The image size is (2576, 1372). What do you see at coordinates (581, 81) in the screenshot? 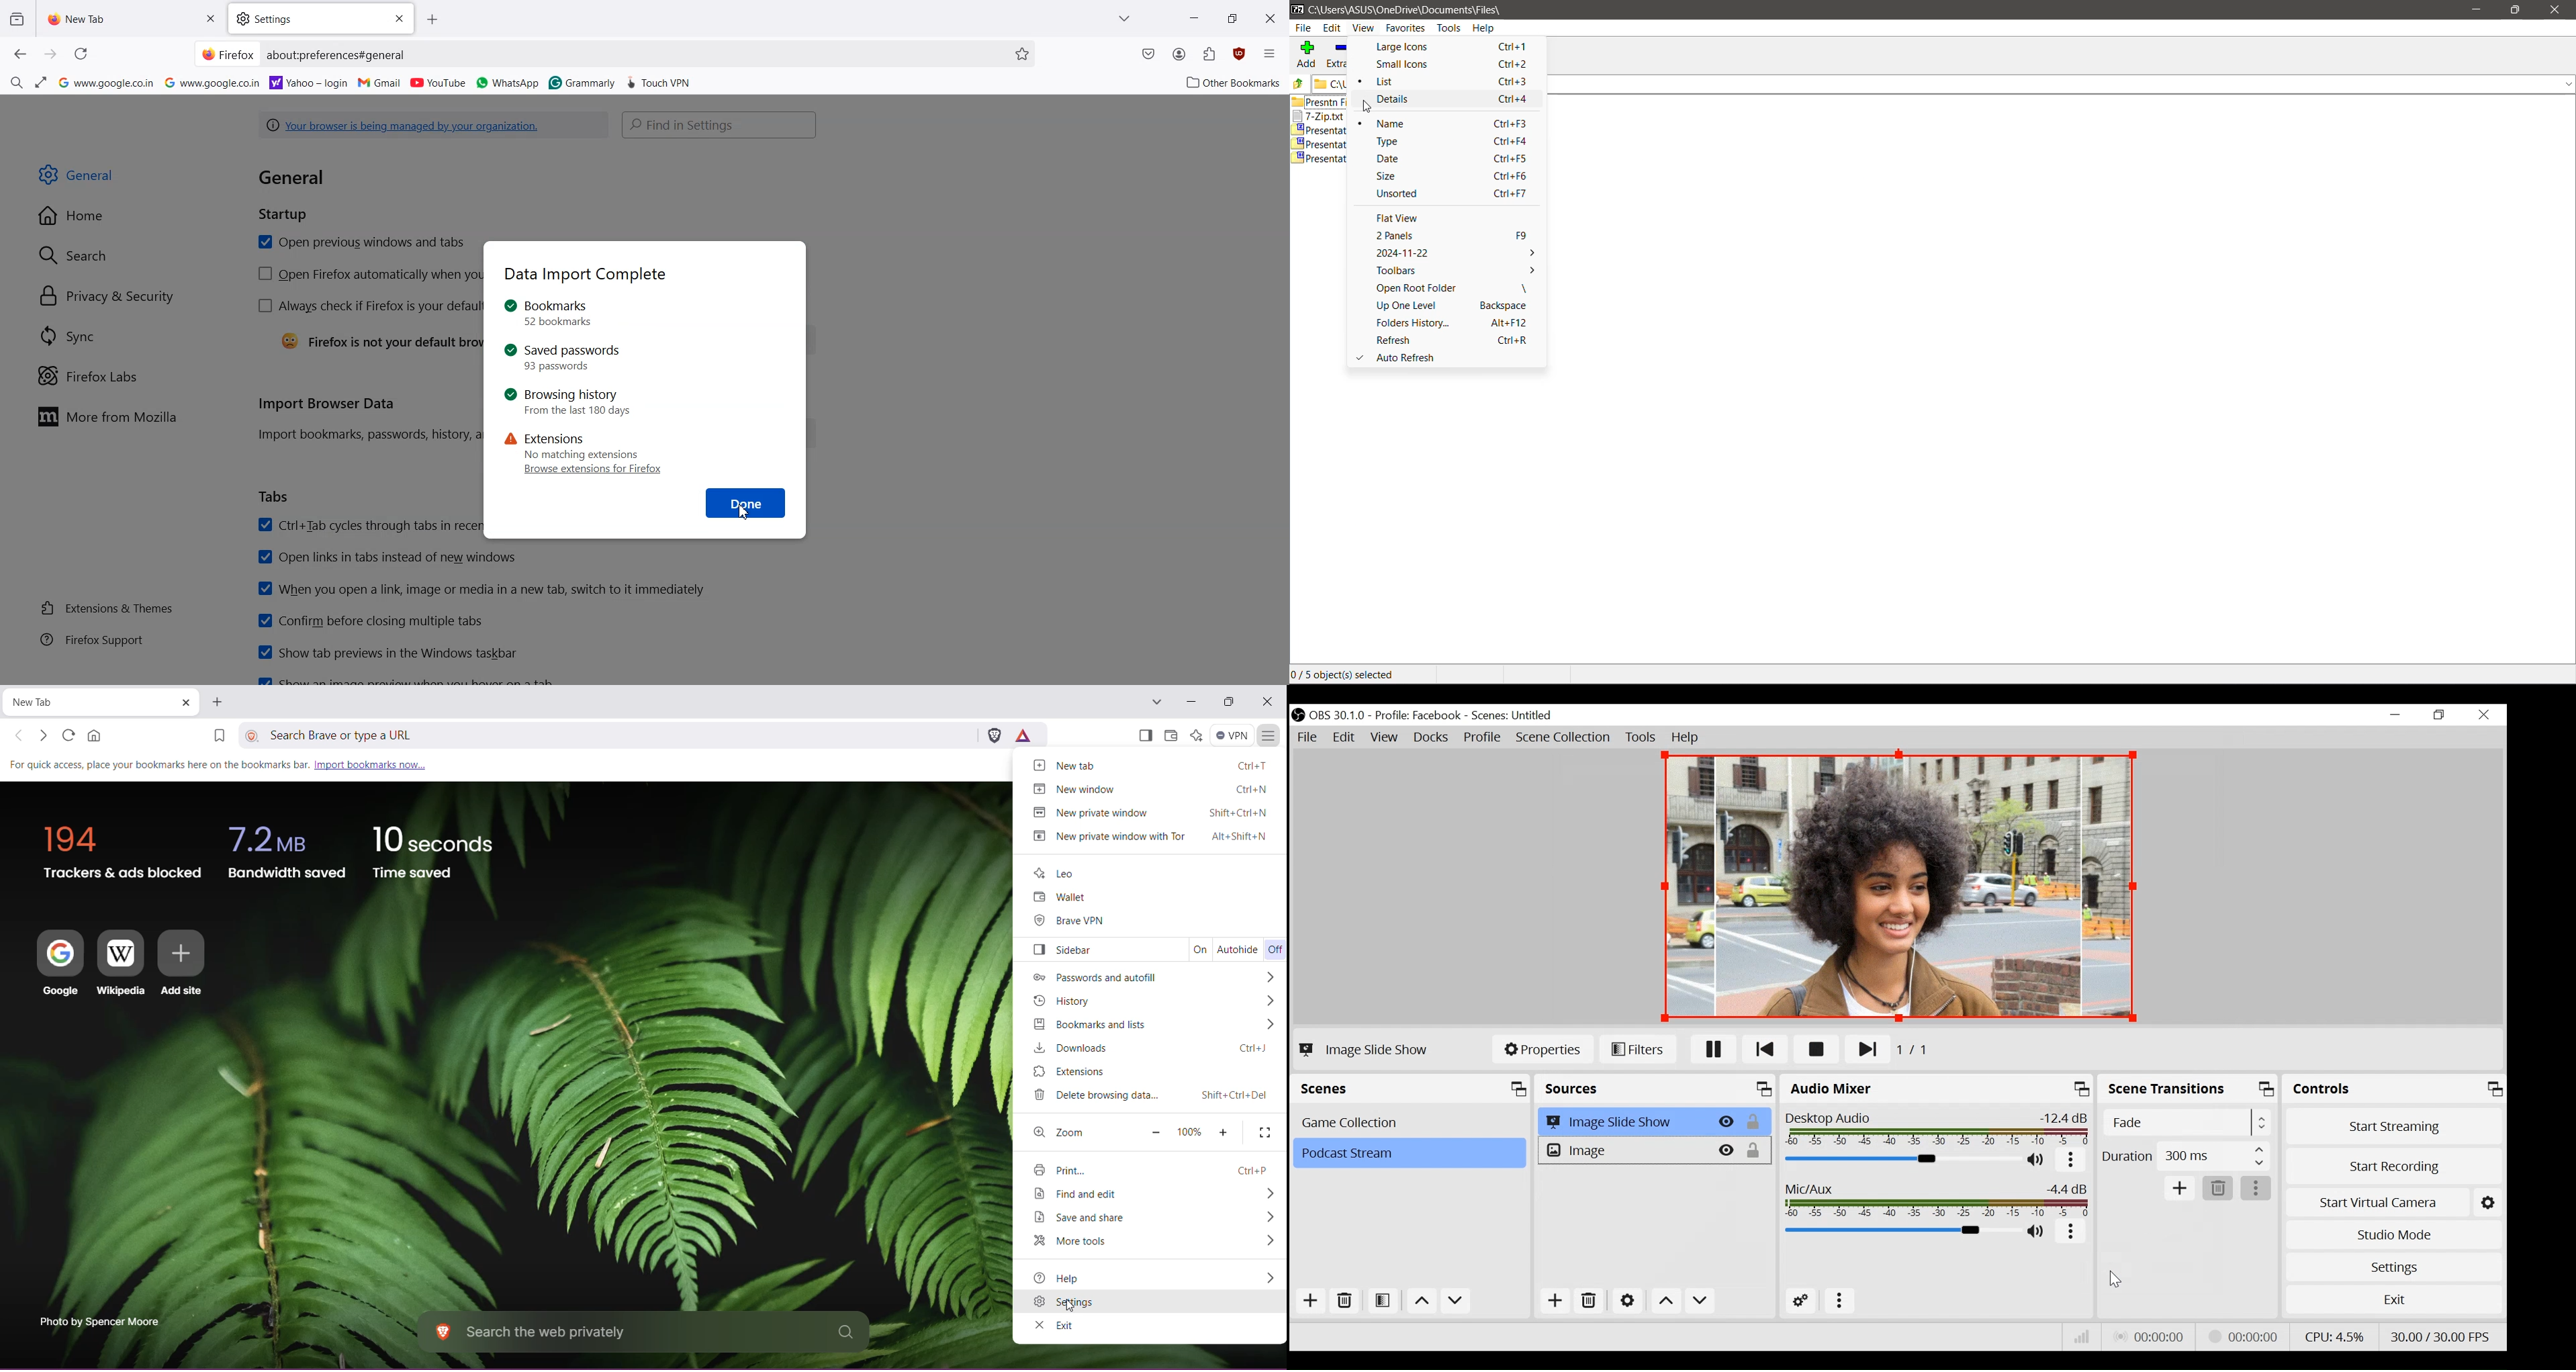
I see `Grammarly Bookmark` at bounding box center [581, 81].